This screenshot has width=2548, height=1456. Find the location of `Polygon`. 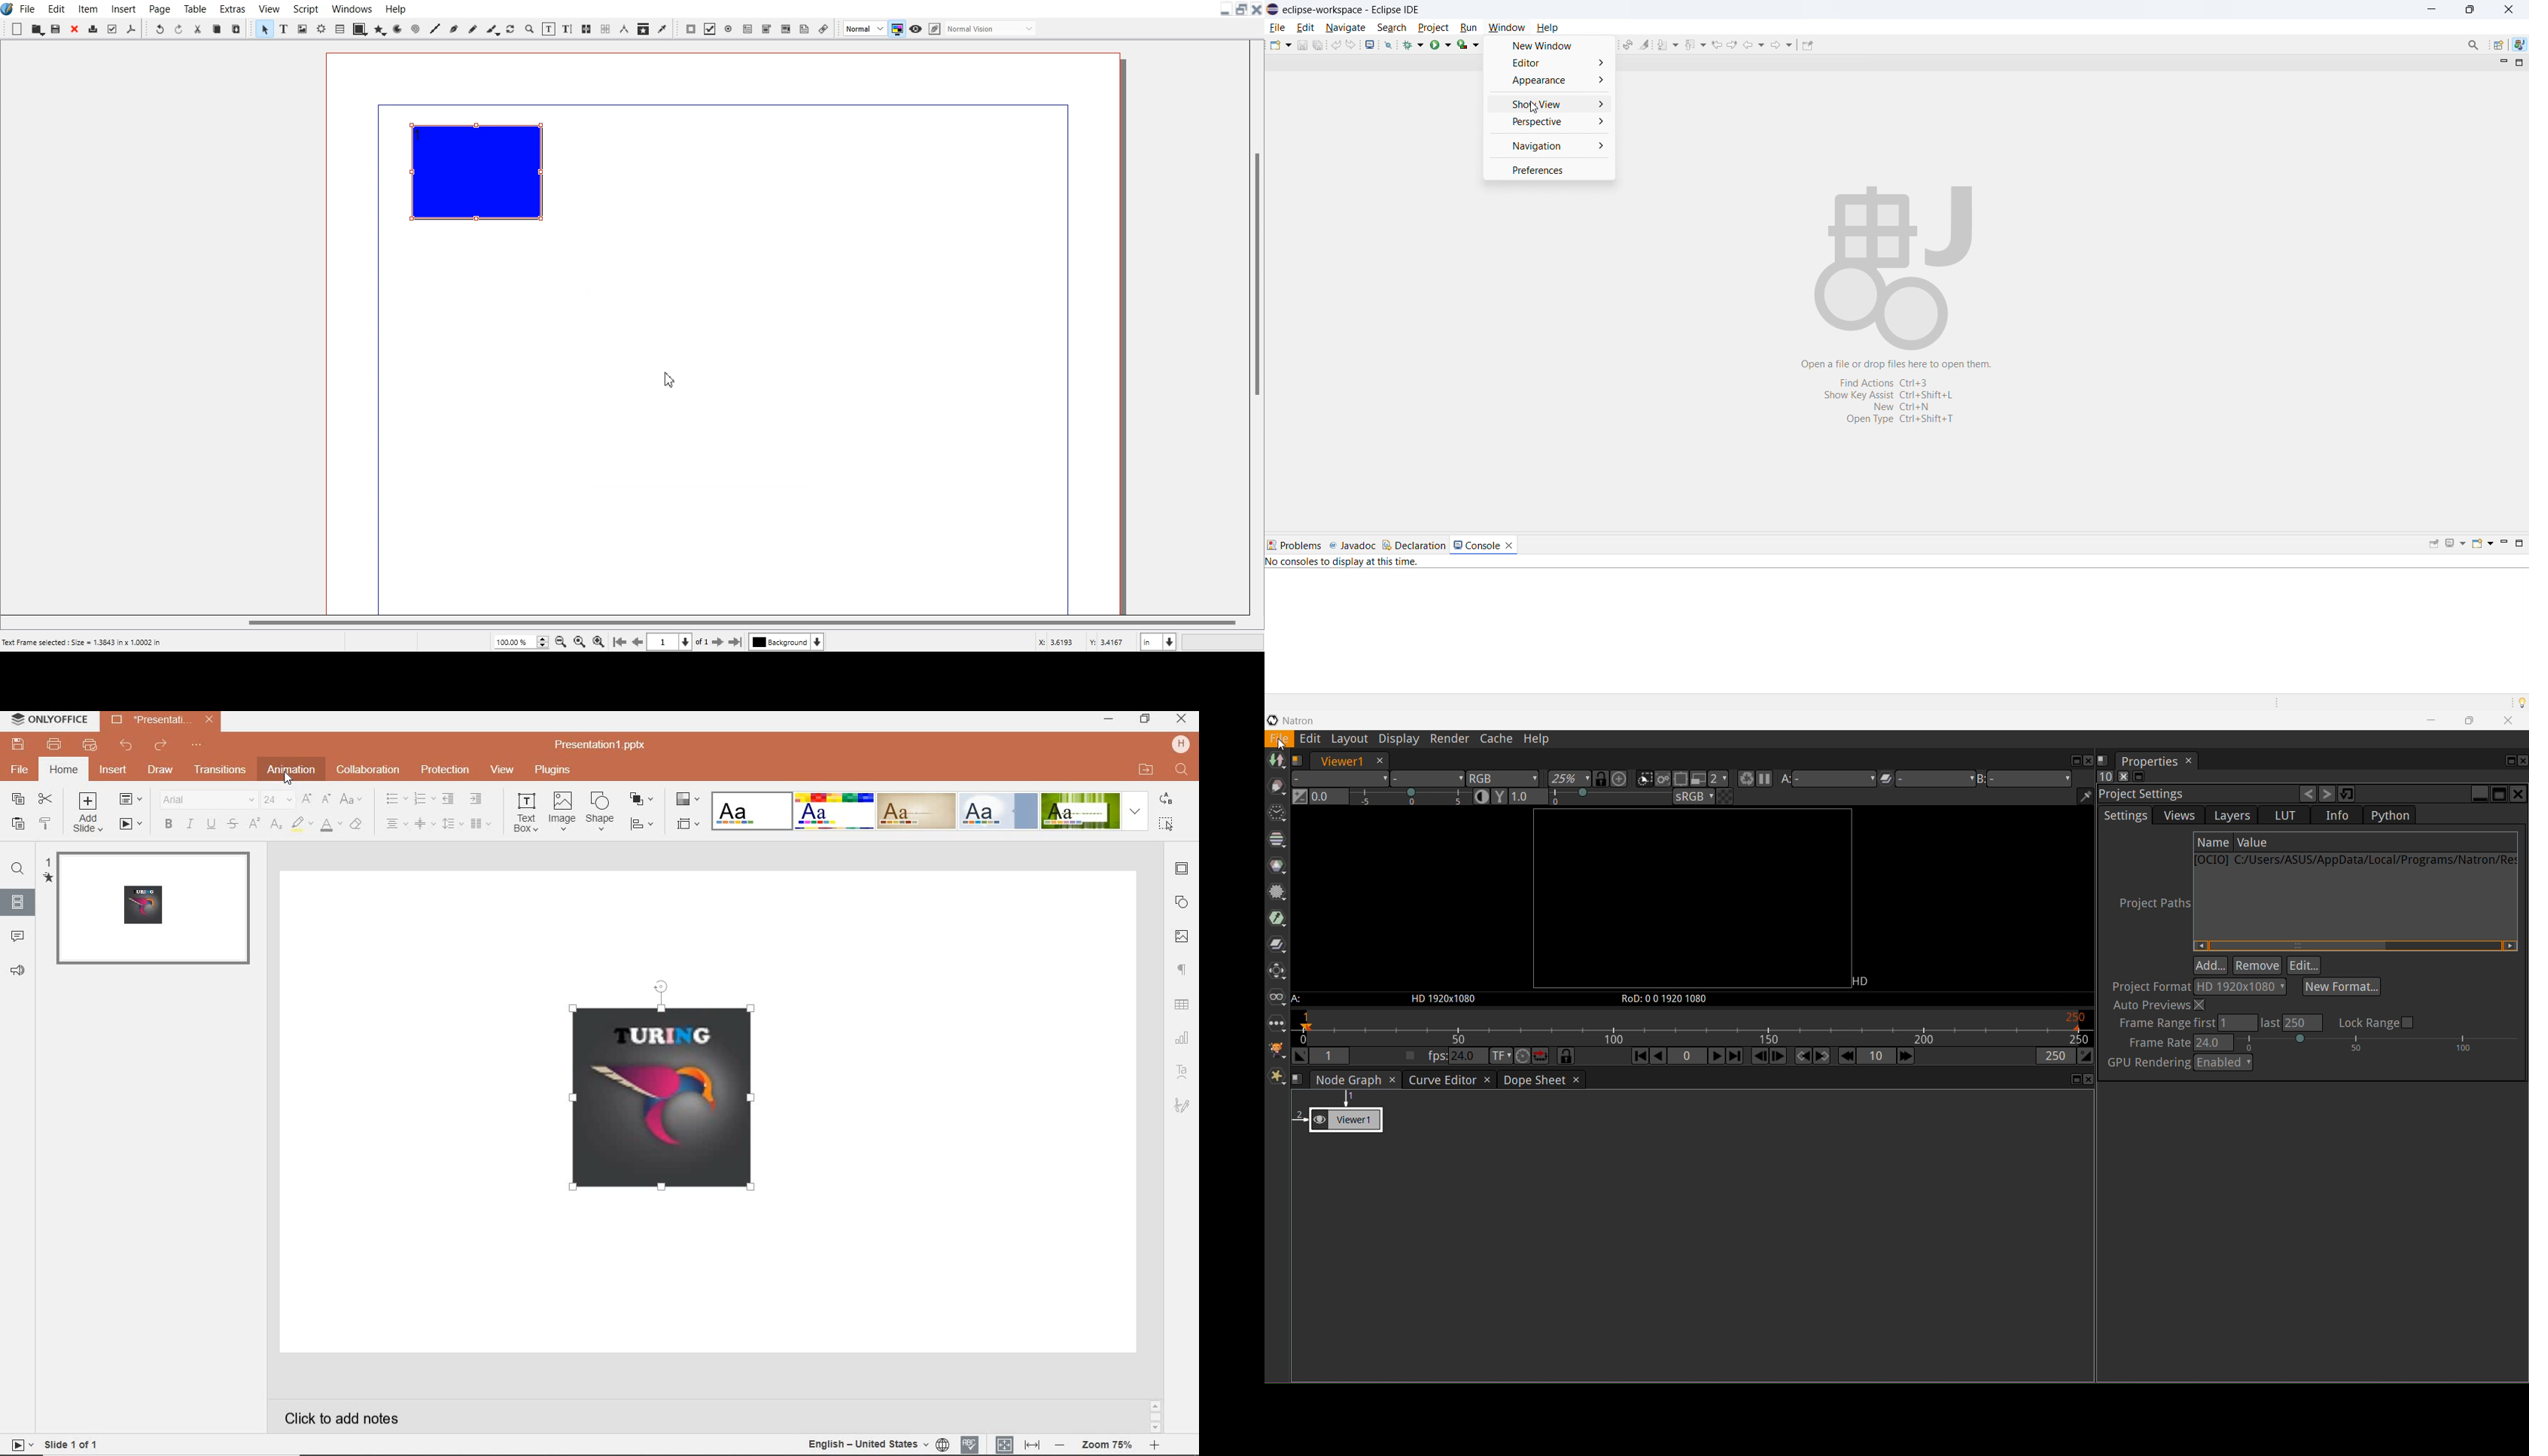

Polygon is located at coordinates (380, 28).